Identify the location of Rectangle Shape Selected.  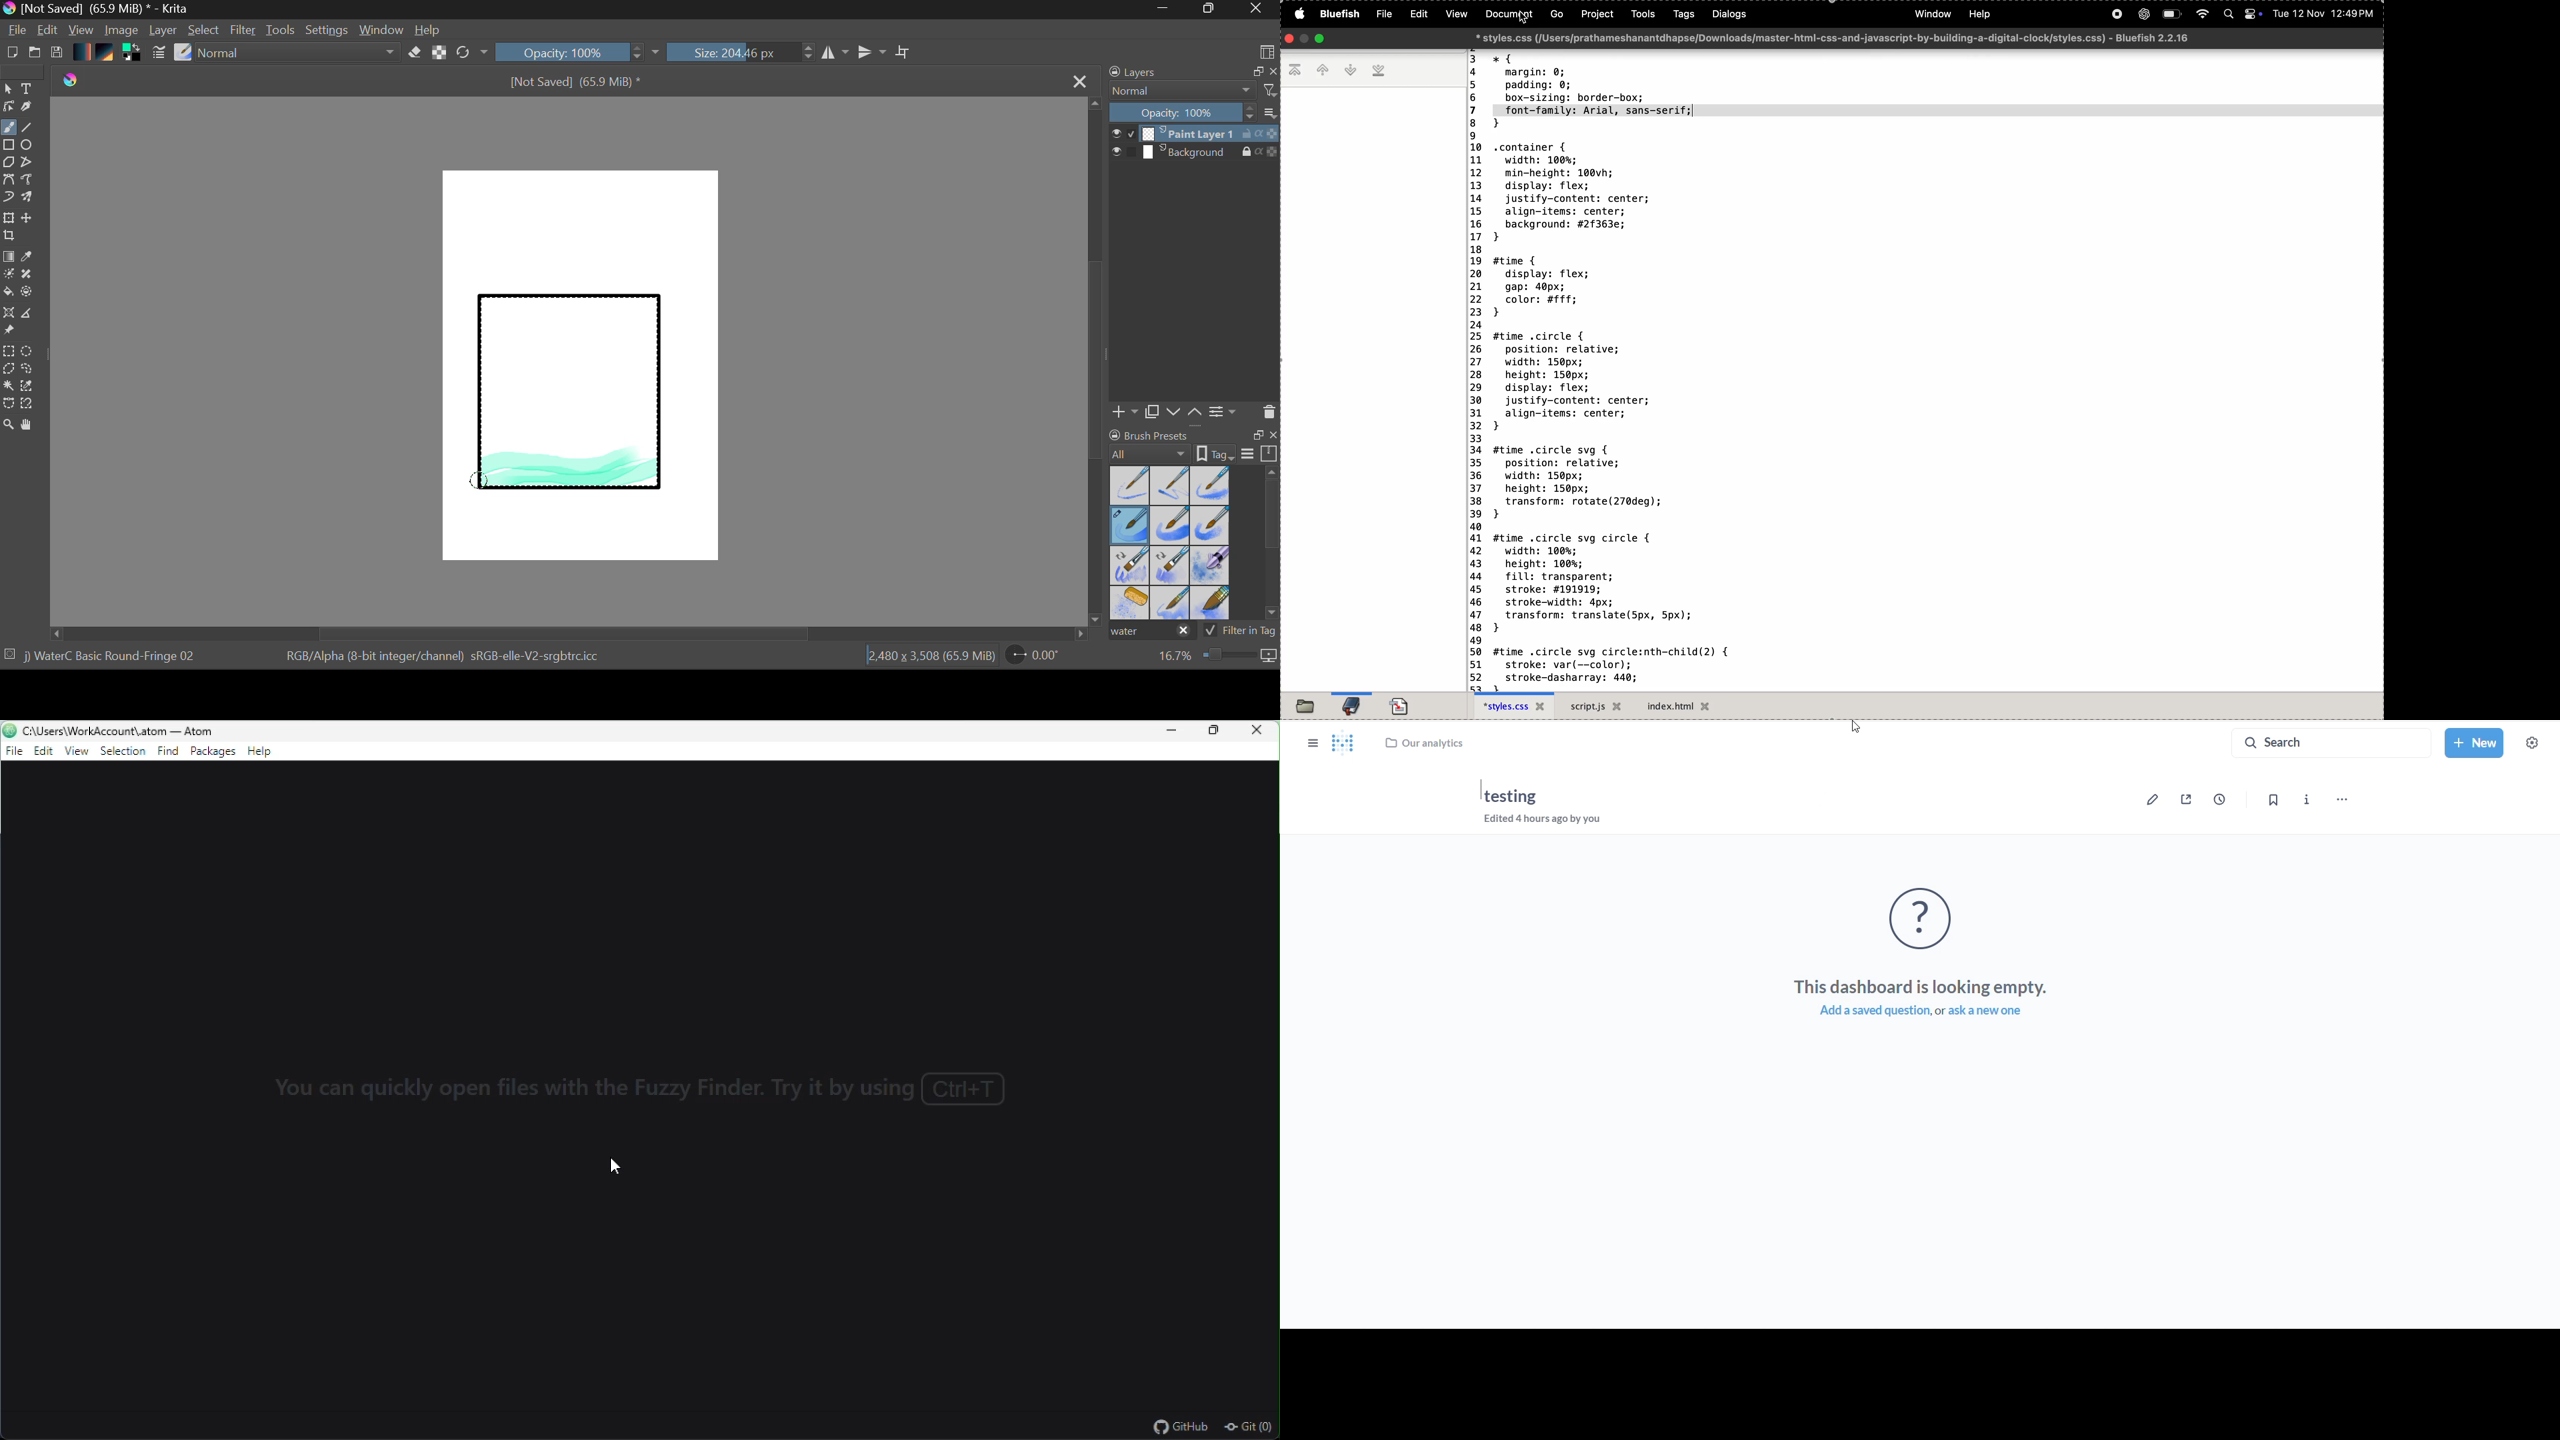
(571, 405).